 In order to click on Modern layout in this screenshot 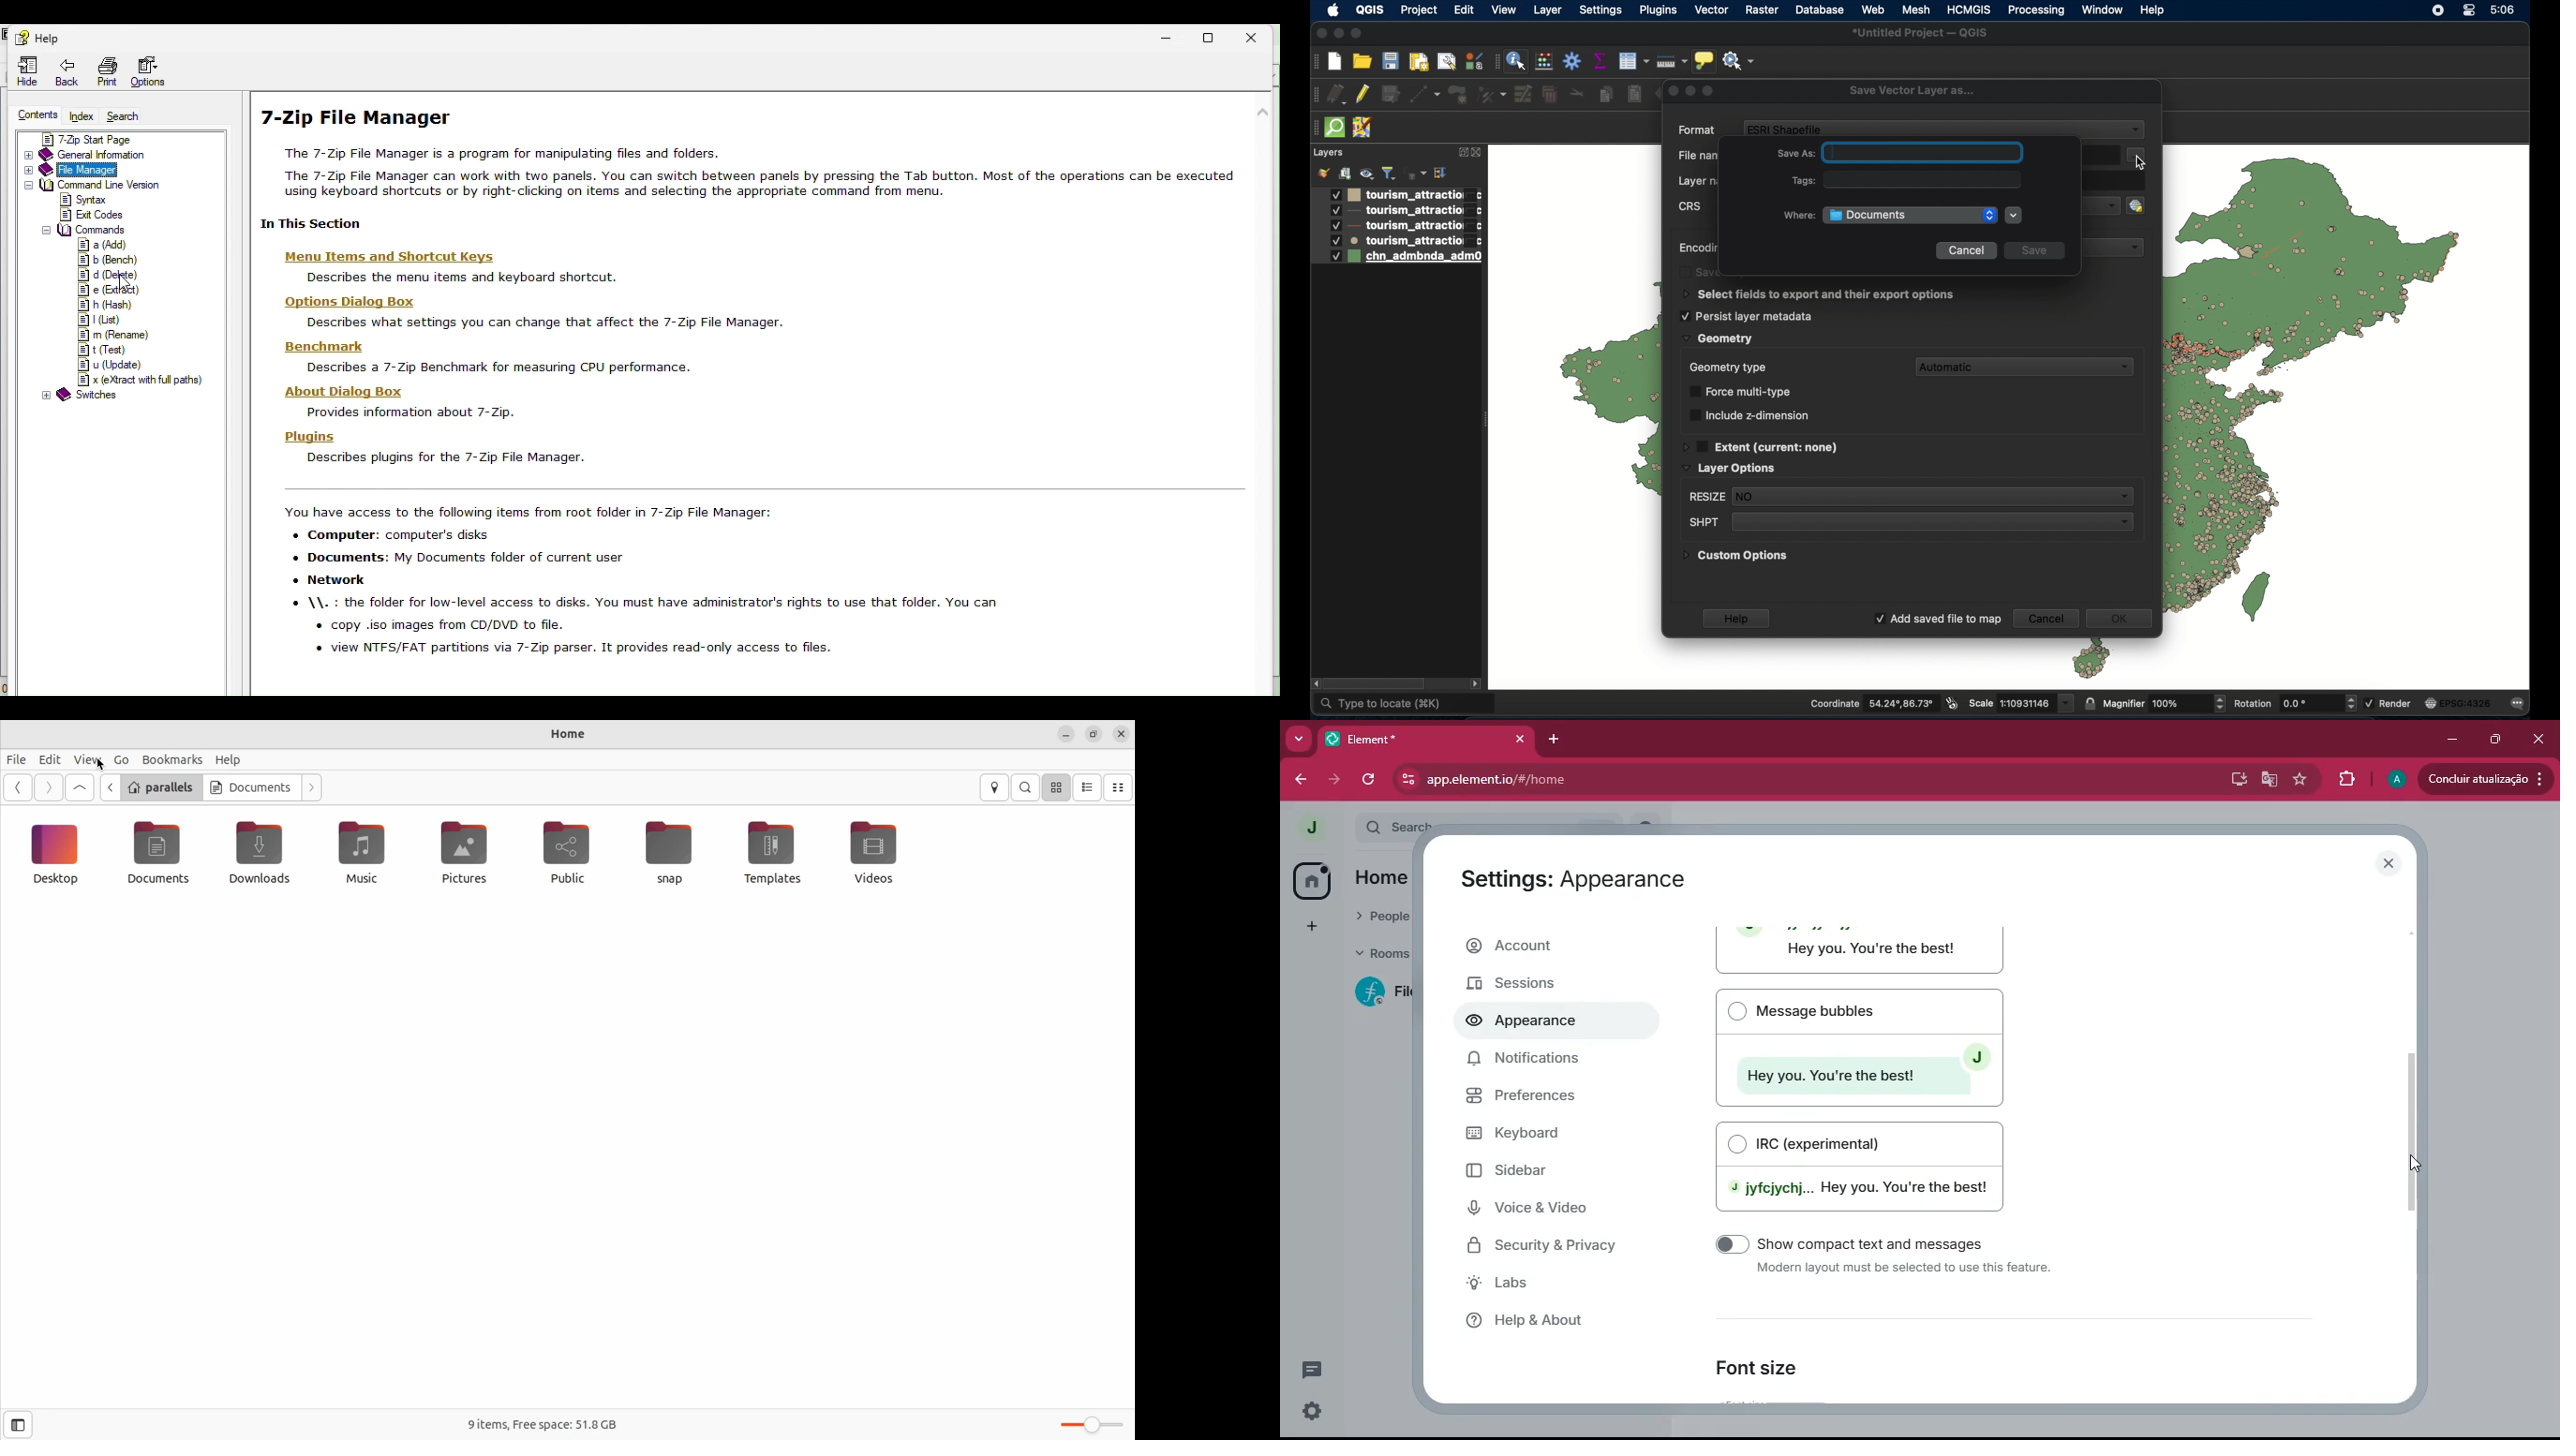, I will do `click(1862, 951)`.